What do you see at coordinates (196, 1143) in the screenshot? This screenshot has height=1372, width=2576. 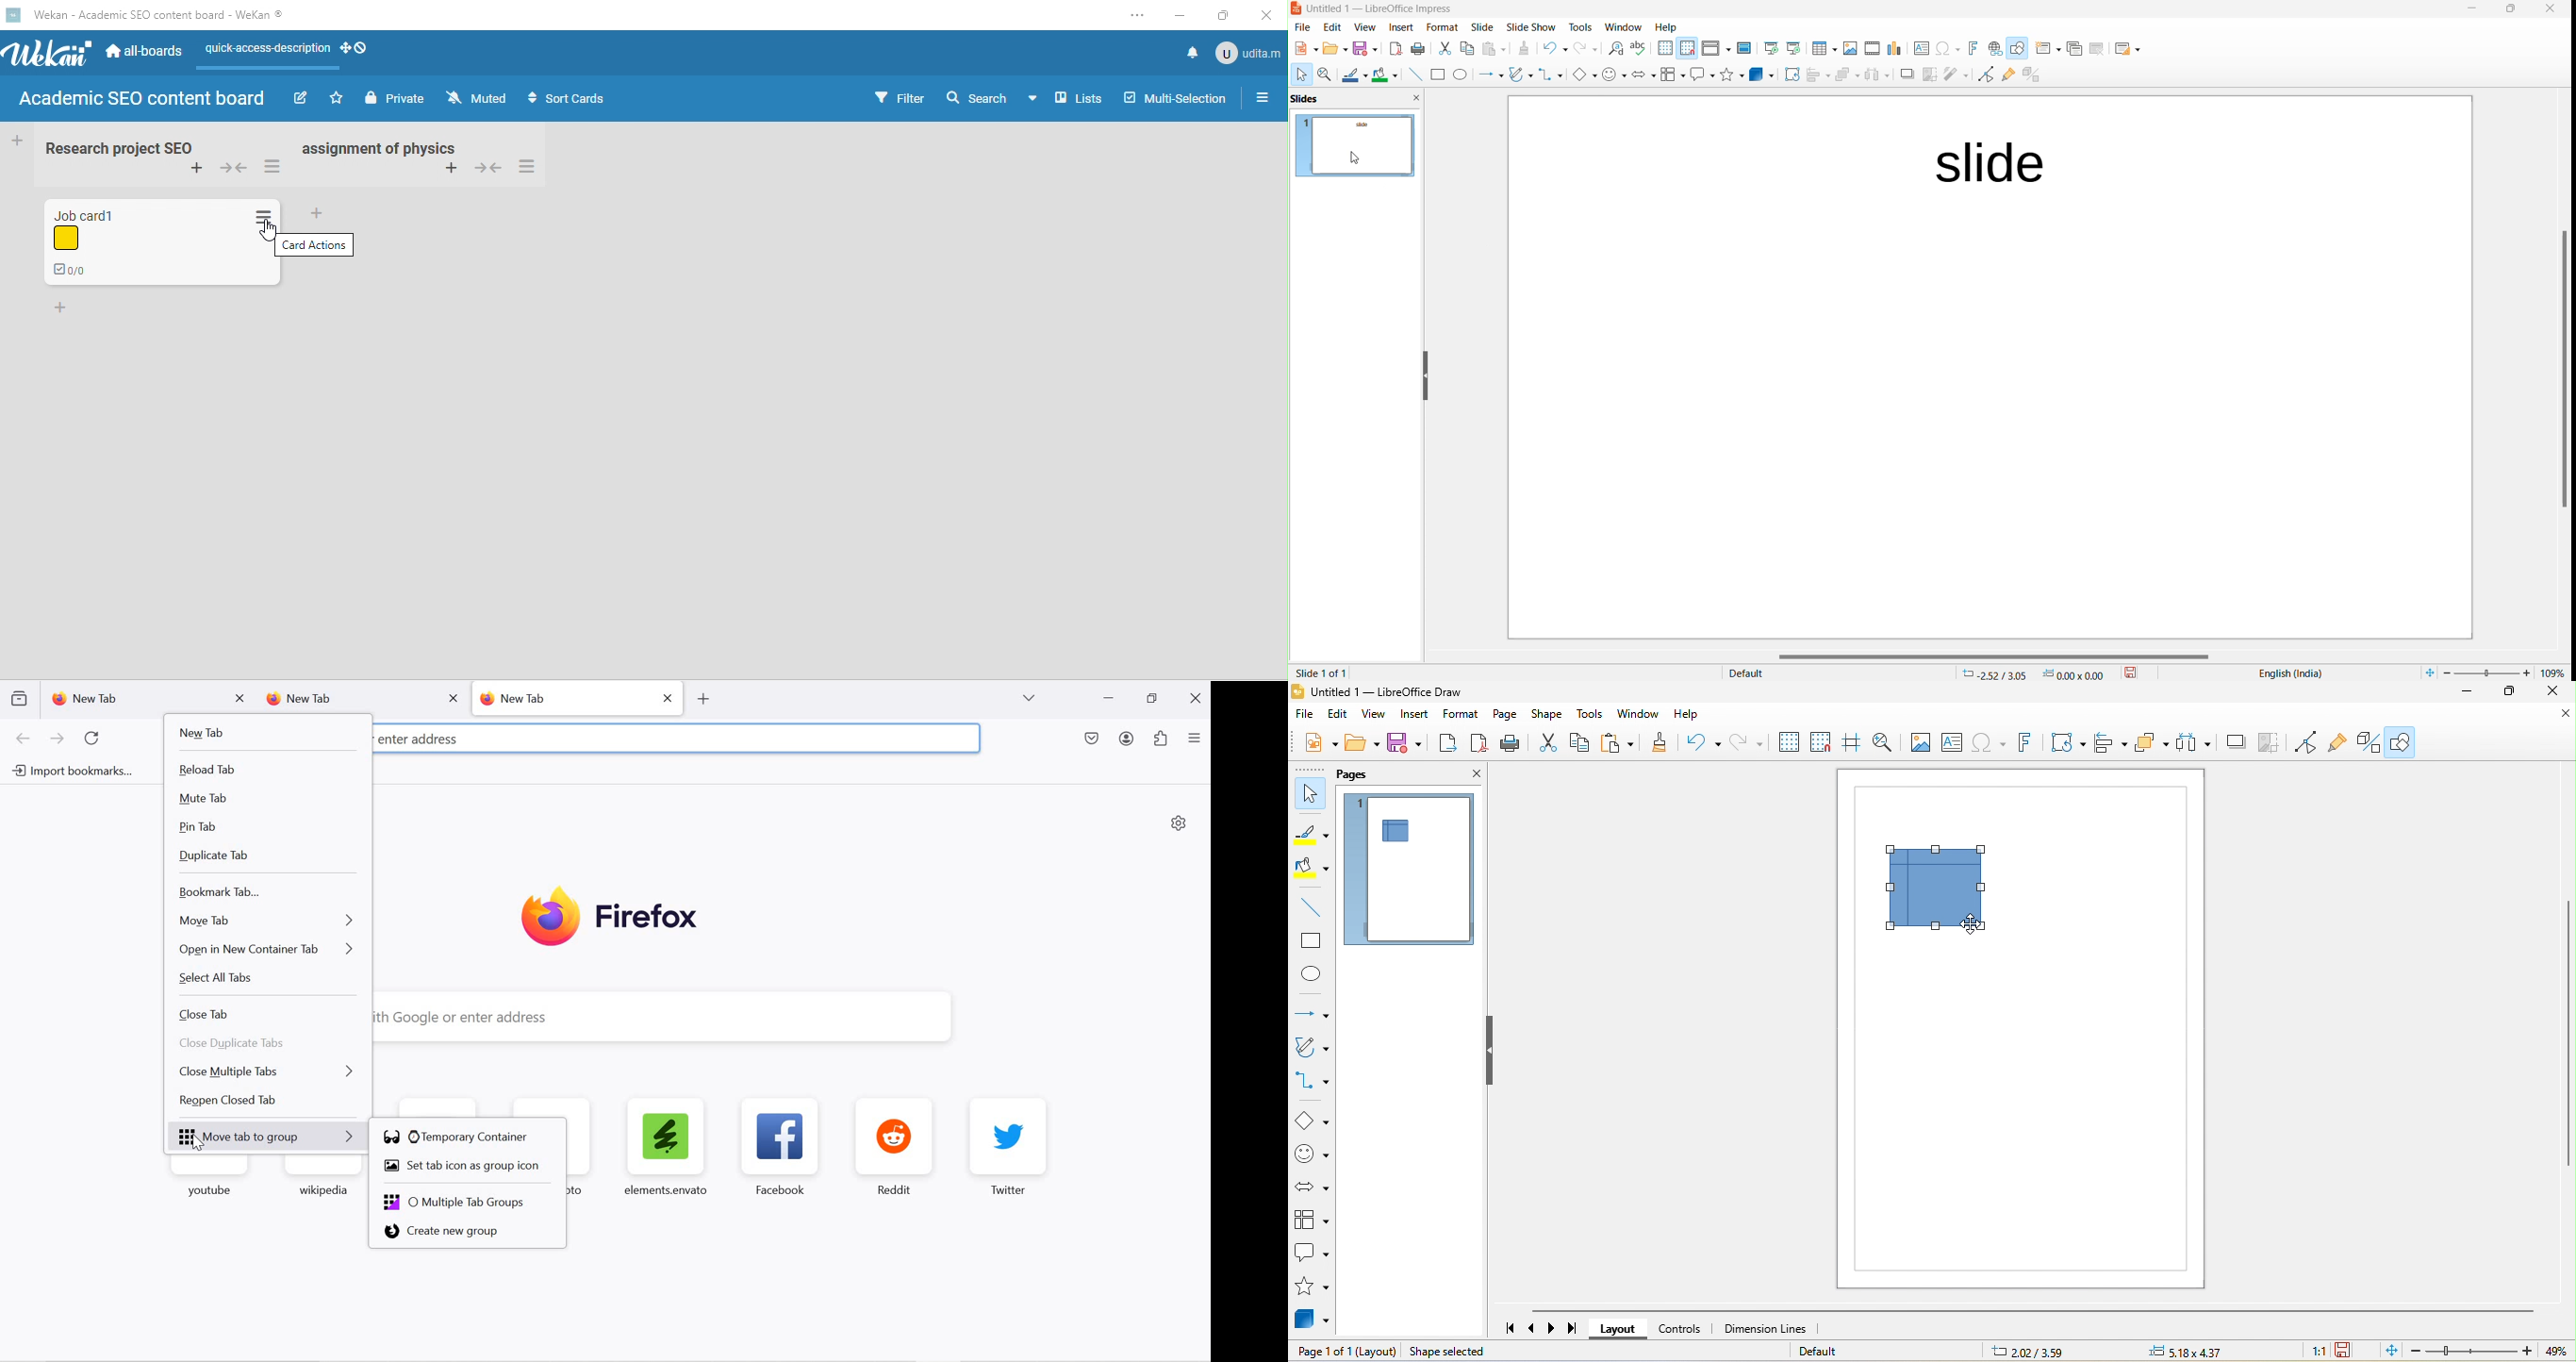 I see `cursor` at bounding box center [196, 1143].